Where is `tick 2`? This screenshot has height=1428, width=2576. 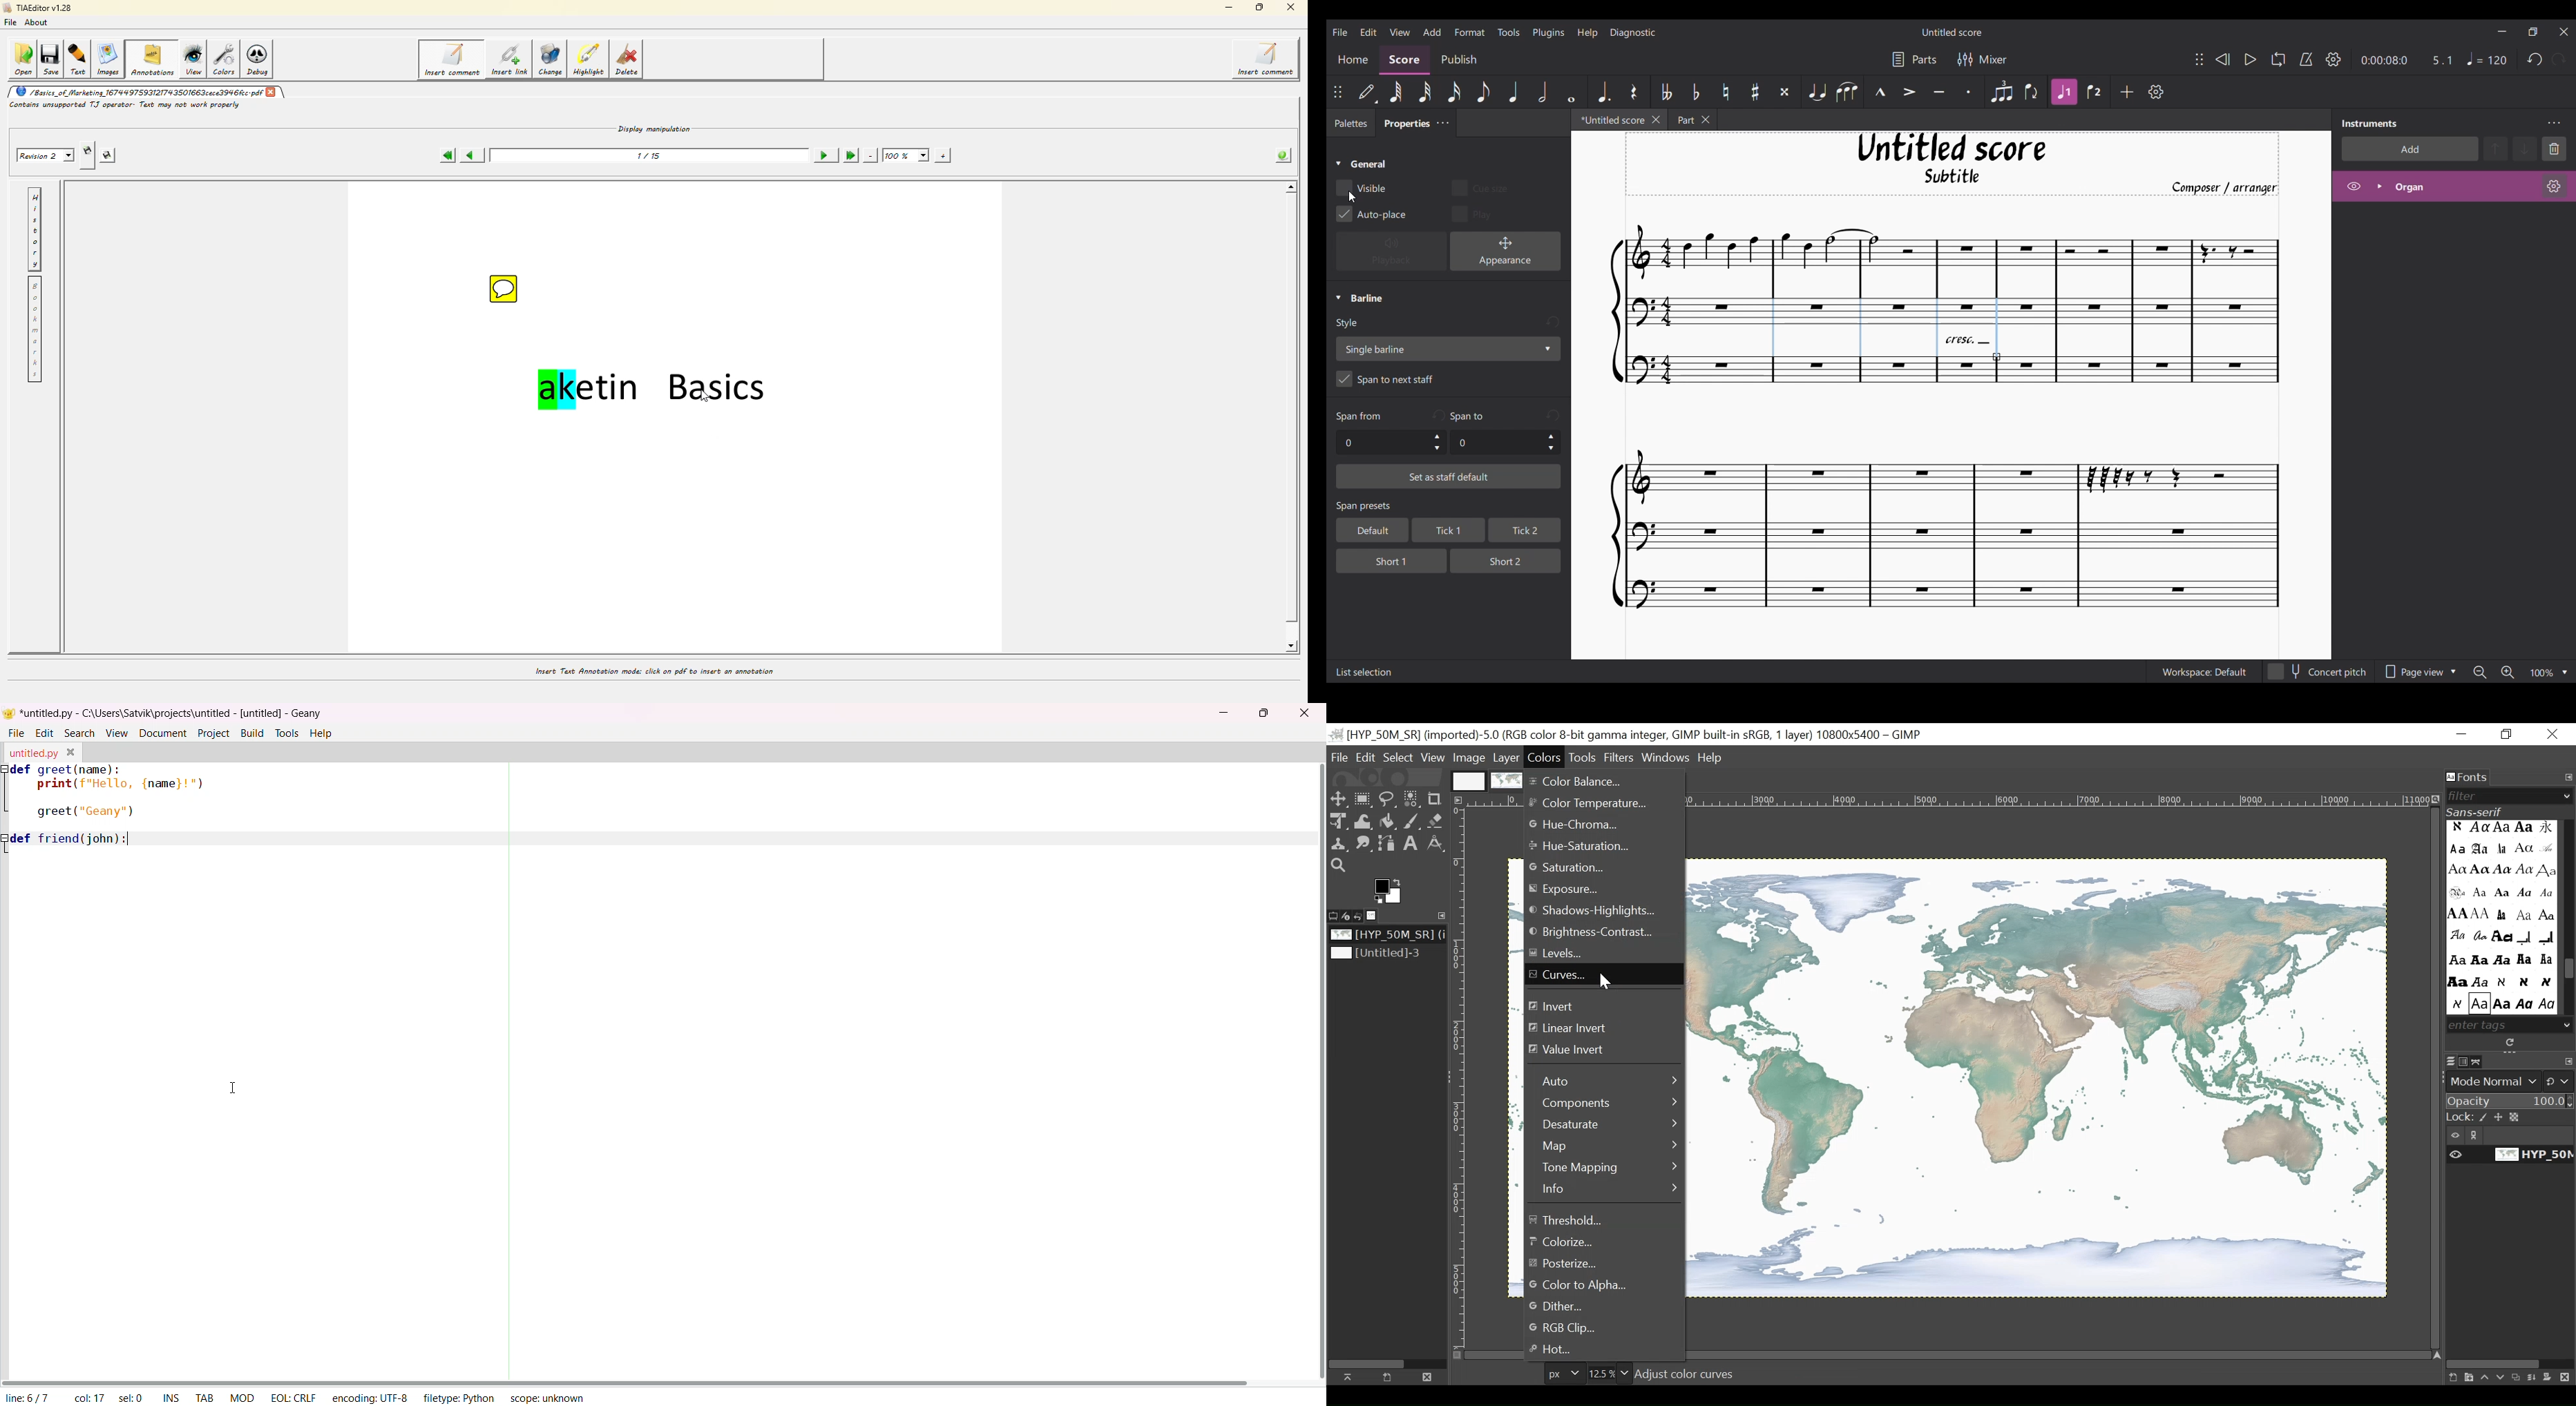 tick 2 is located at coordinates (1524, 531).